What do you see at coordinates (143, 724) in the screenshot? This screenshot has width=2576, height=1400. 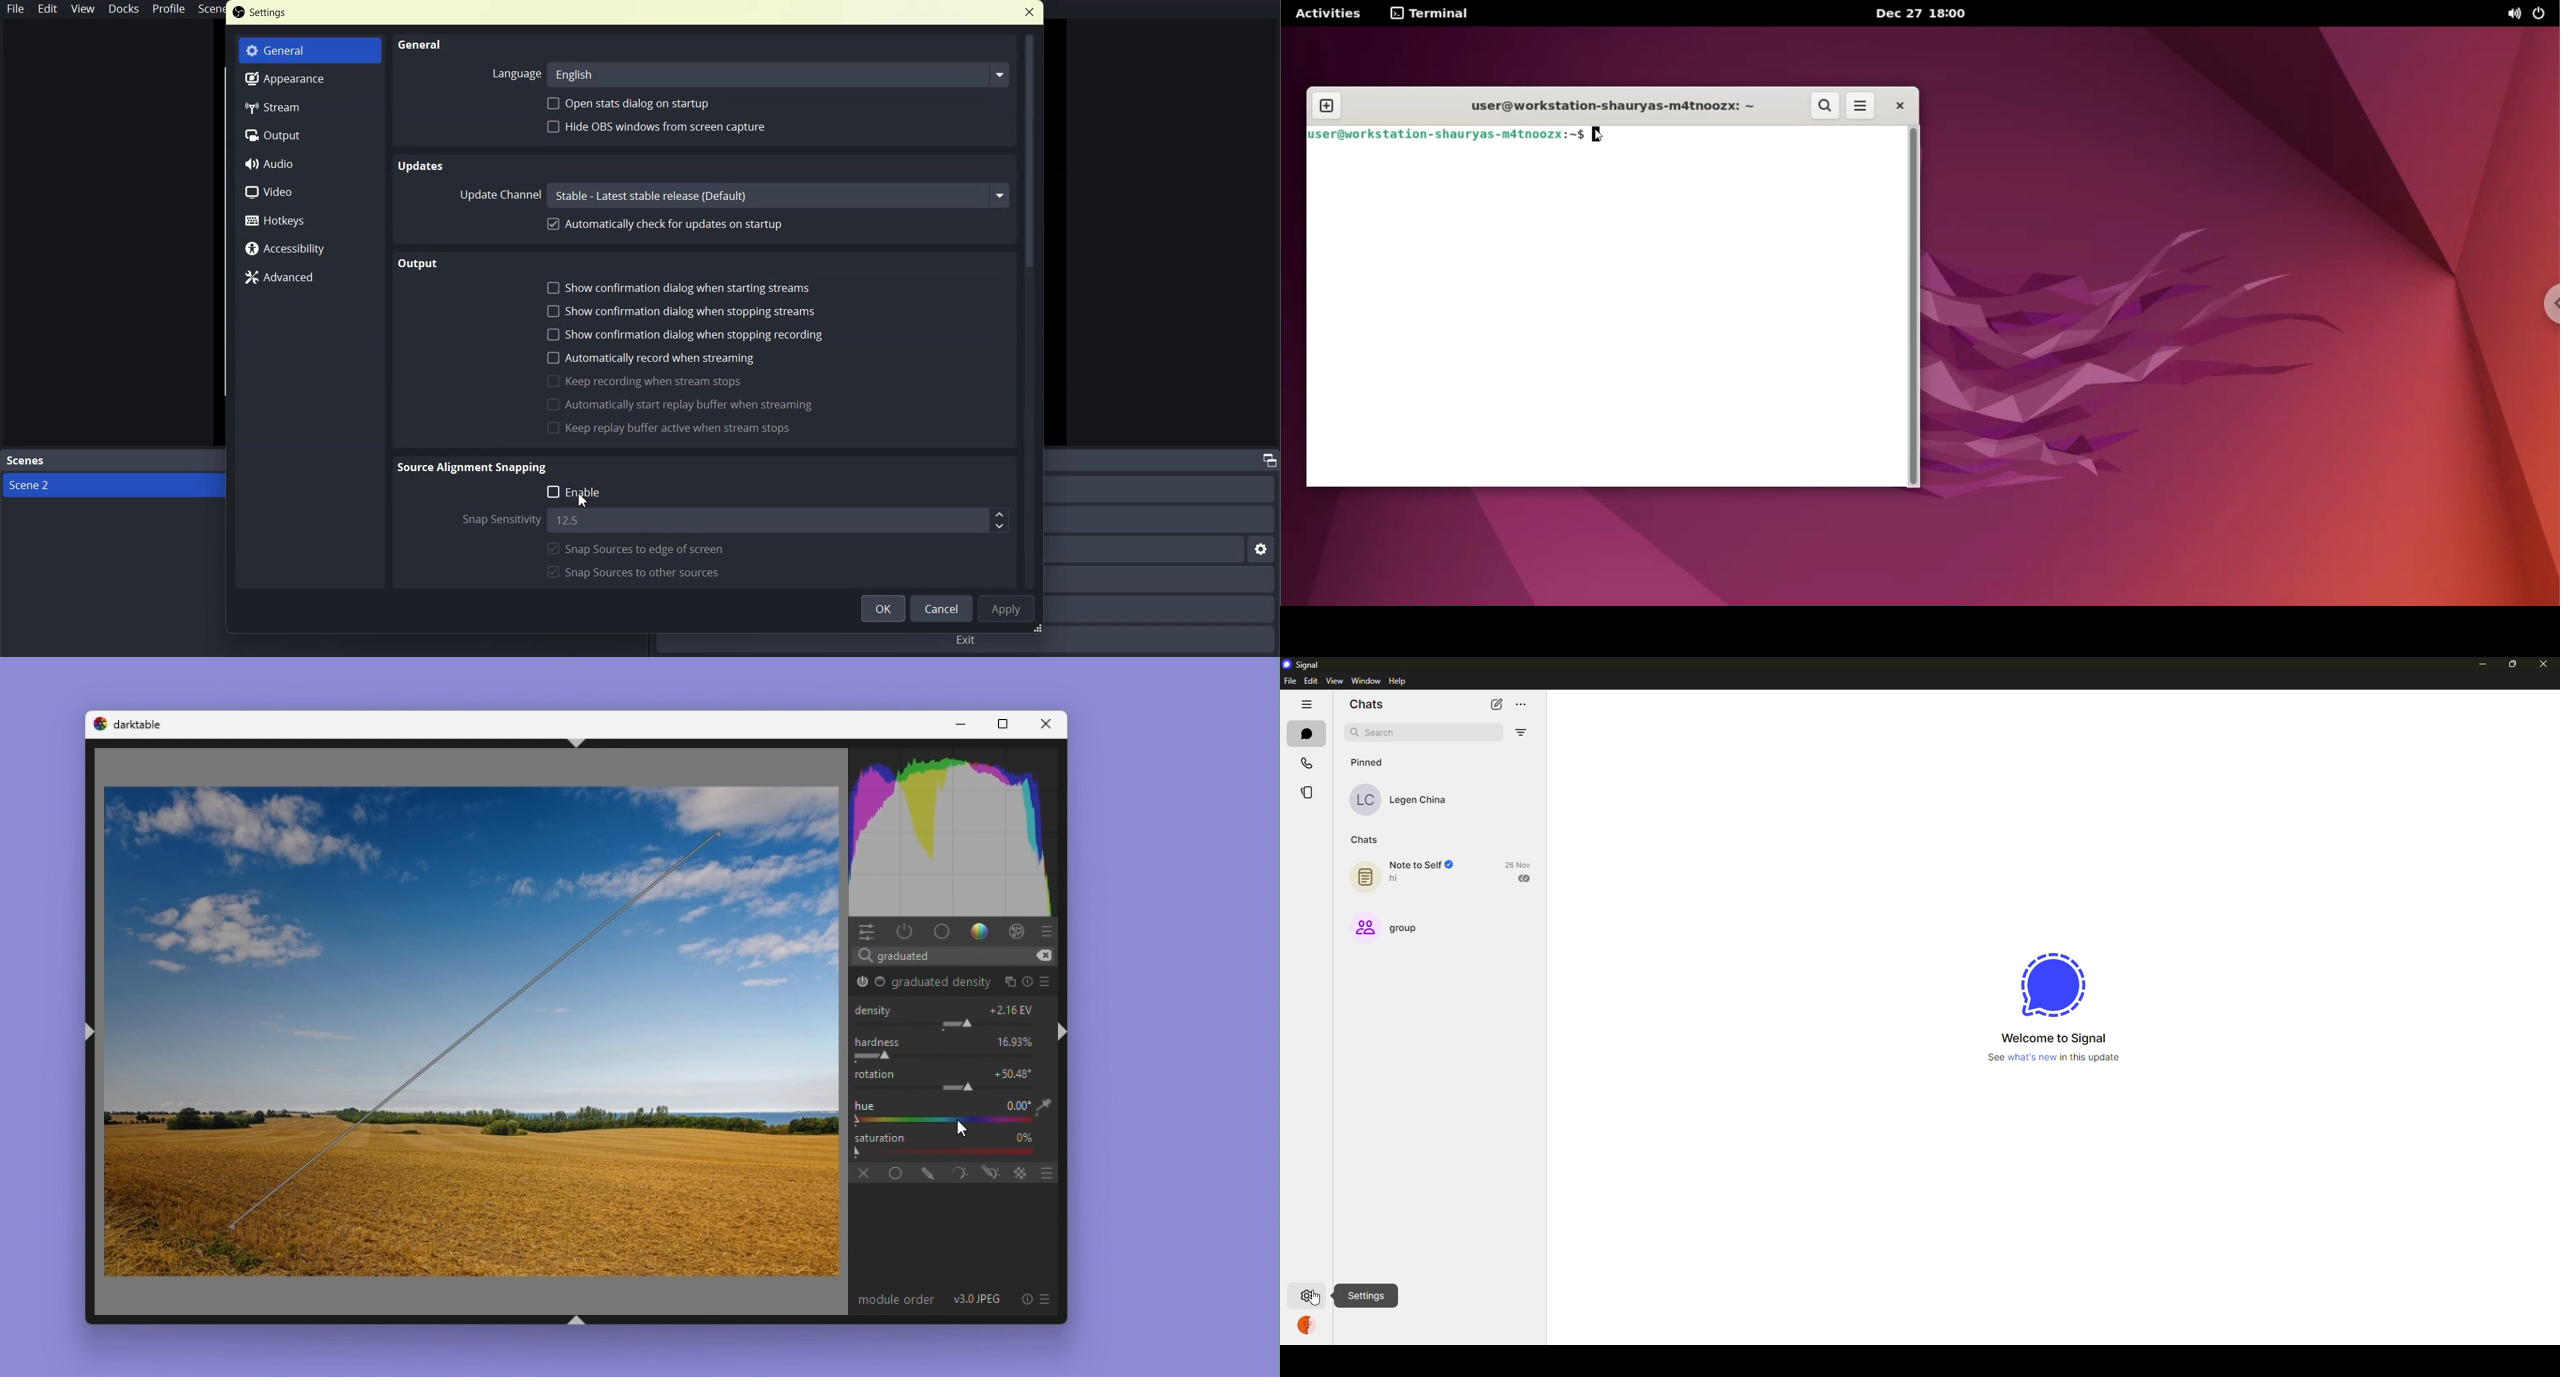 I see `darktable` at bounding box center [143, 724].